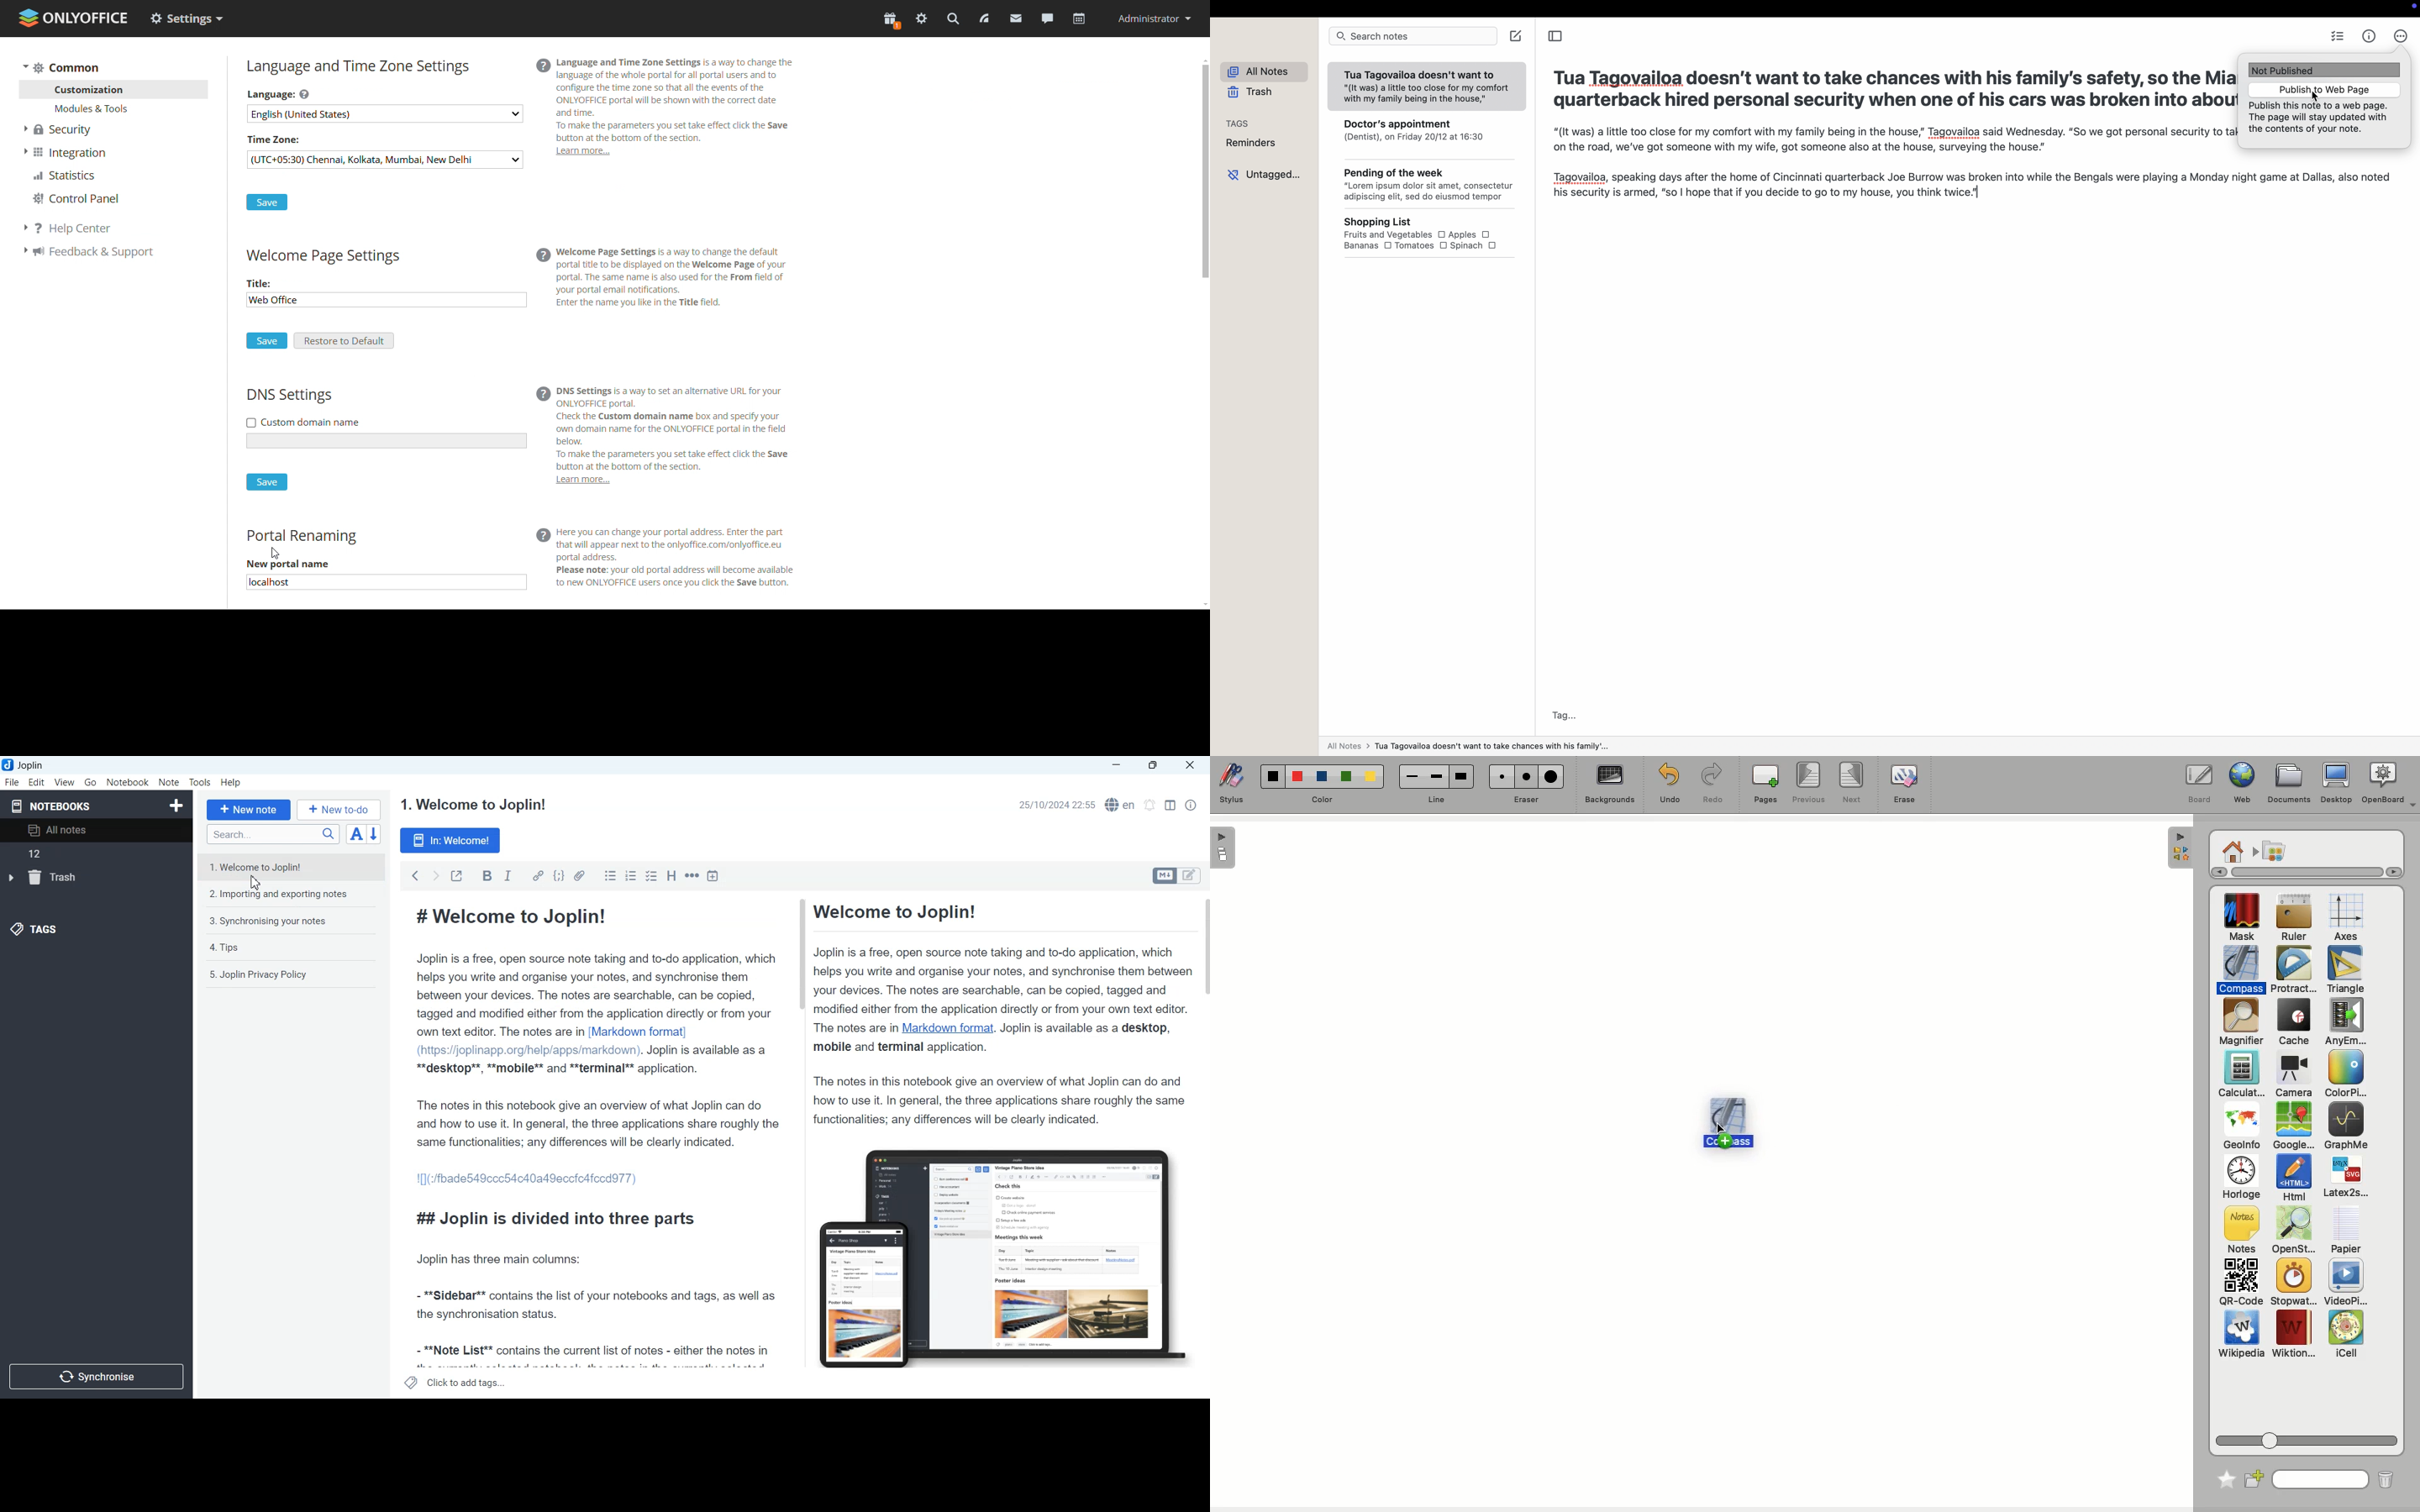 The width and height of the screenshot is (2436, 1512). What do you see at coordinates (1170, 805) in the screenshot?
I see `Toggle editor layout` at bounding box center [1170, 805].